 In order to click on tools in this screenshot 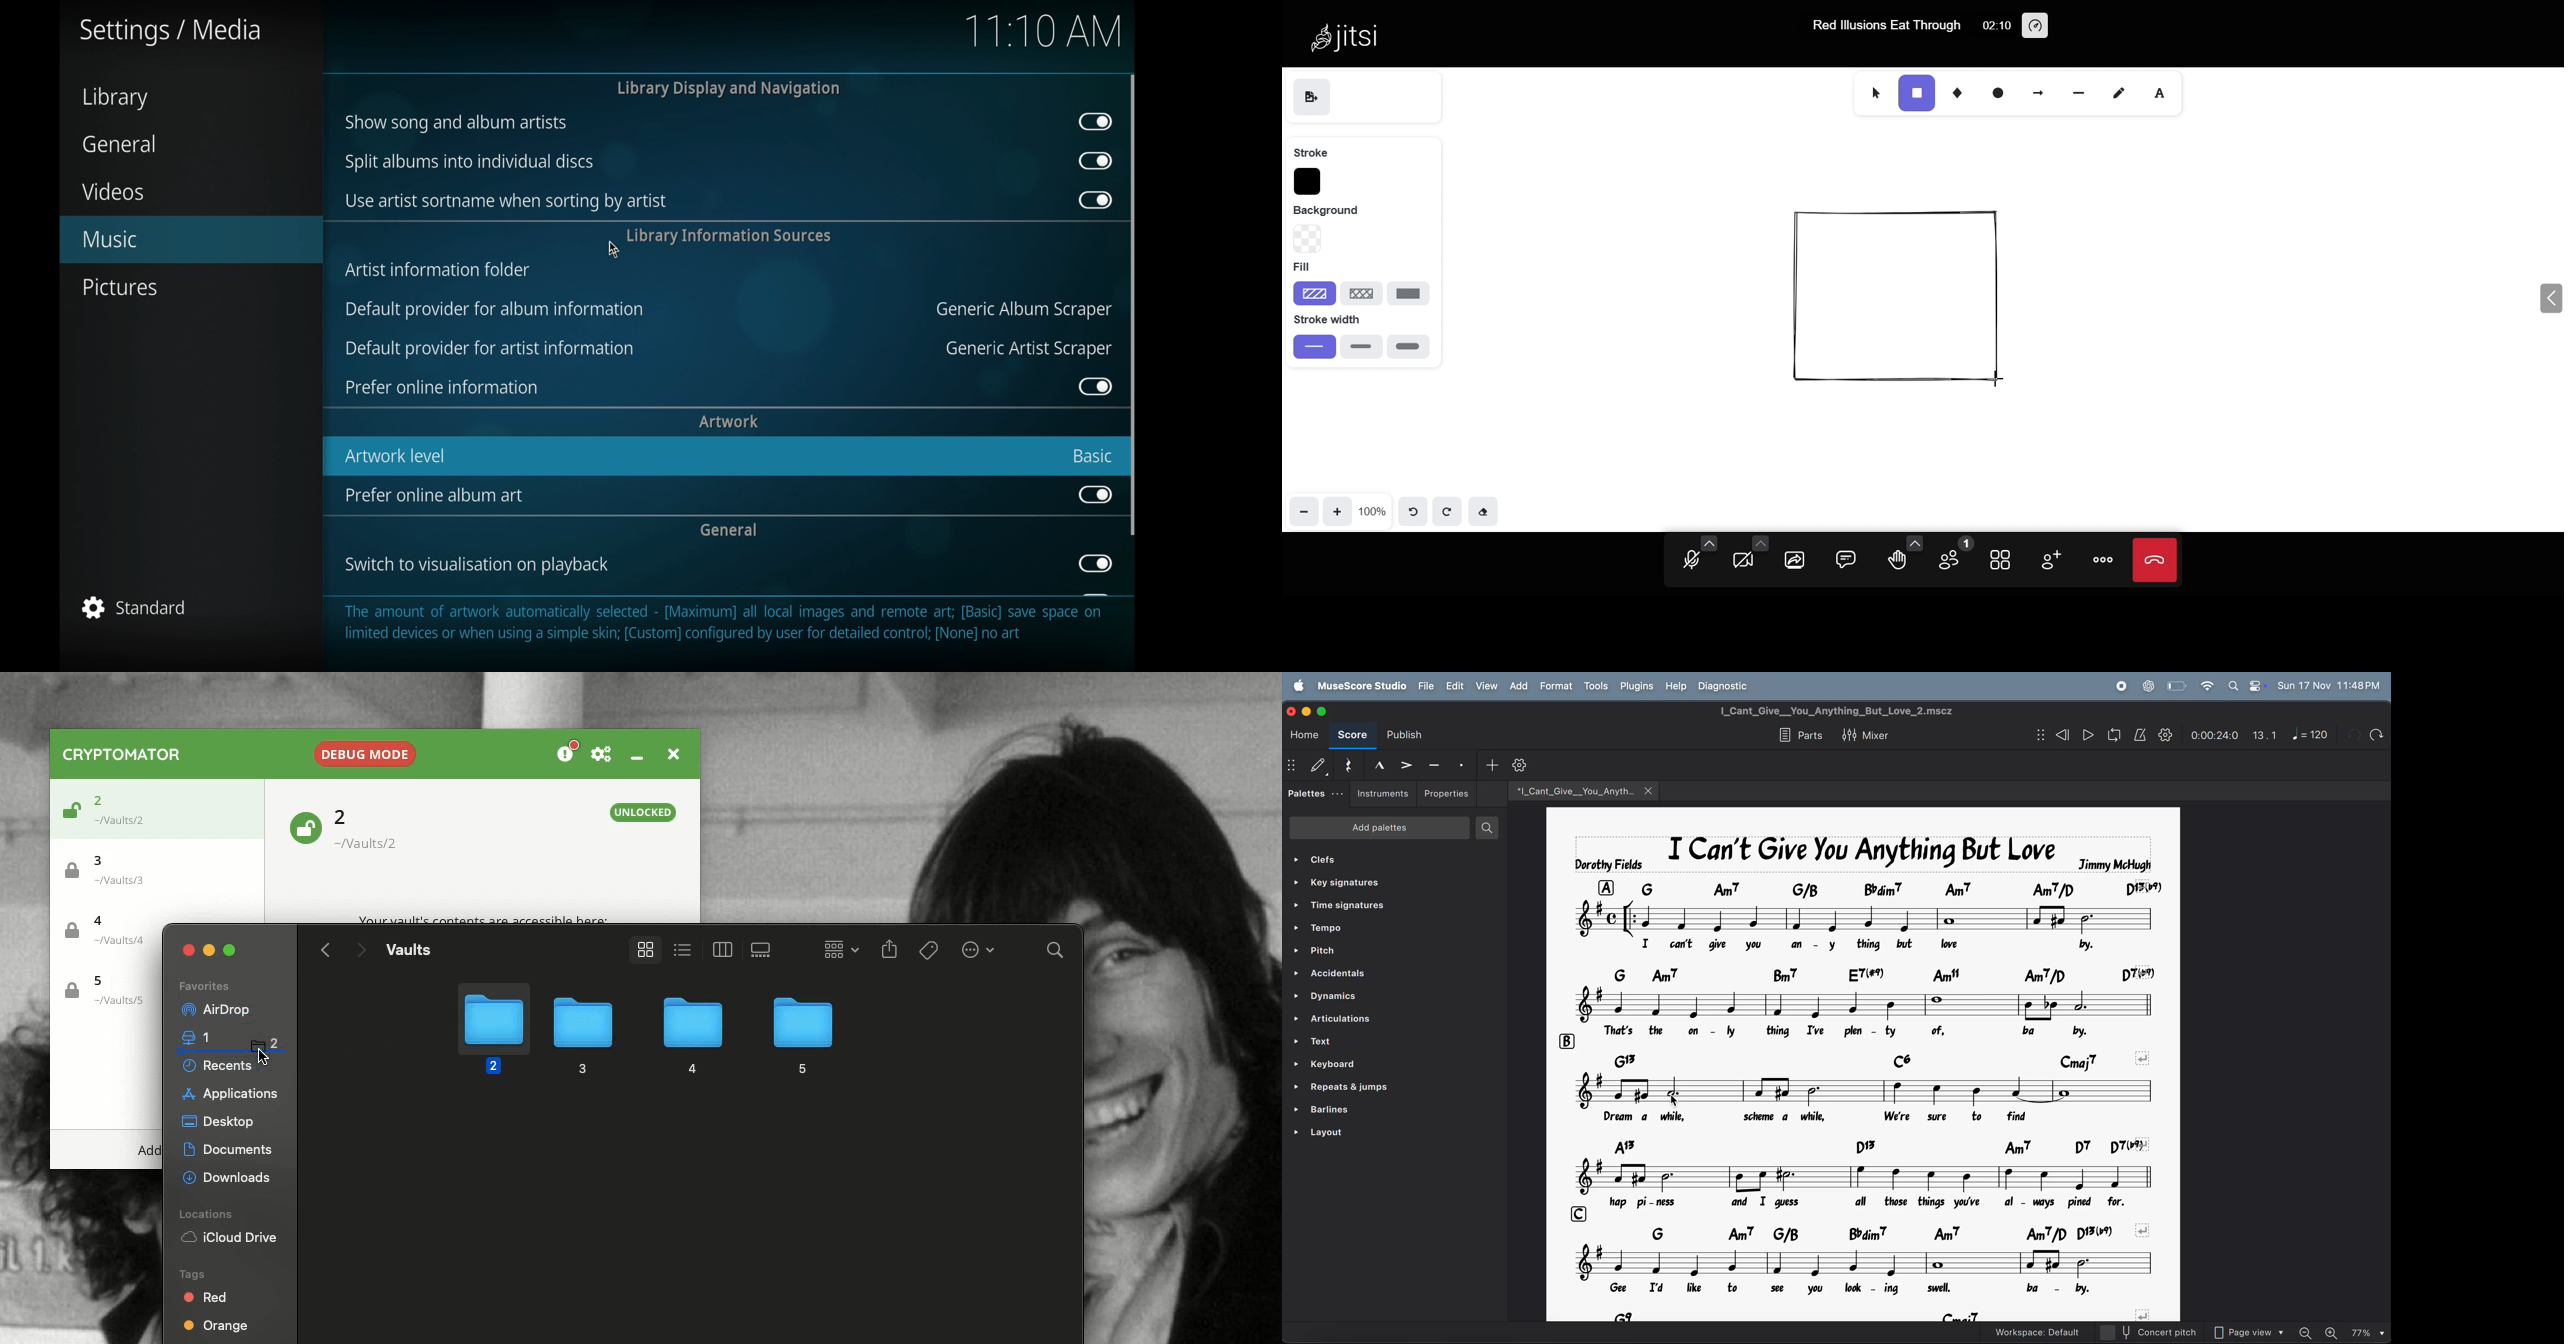, I will do `click(1596, 686)`.